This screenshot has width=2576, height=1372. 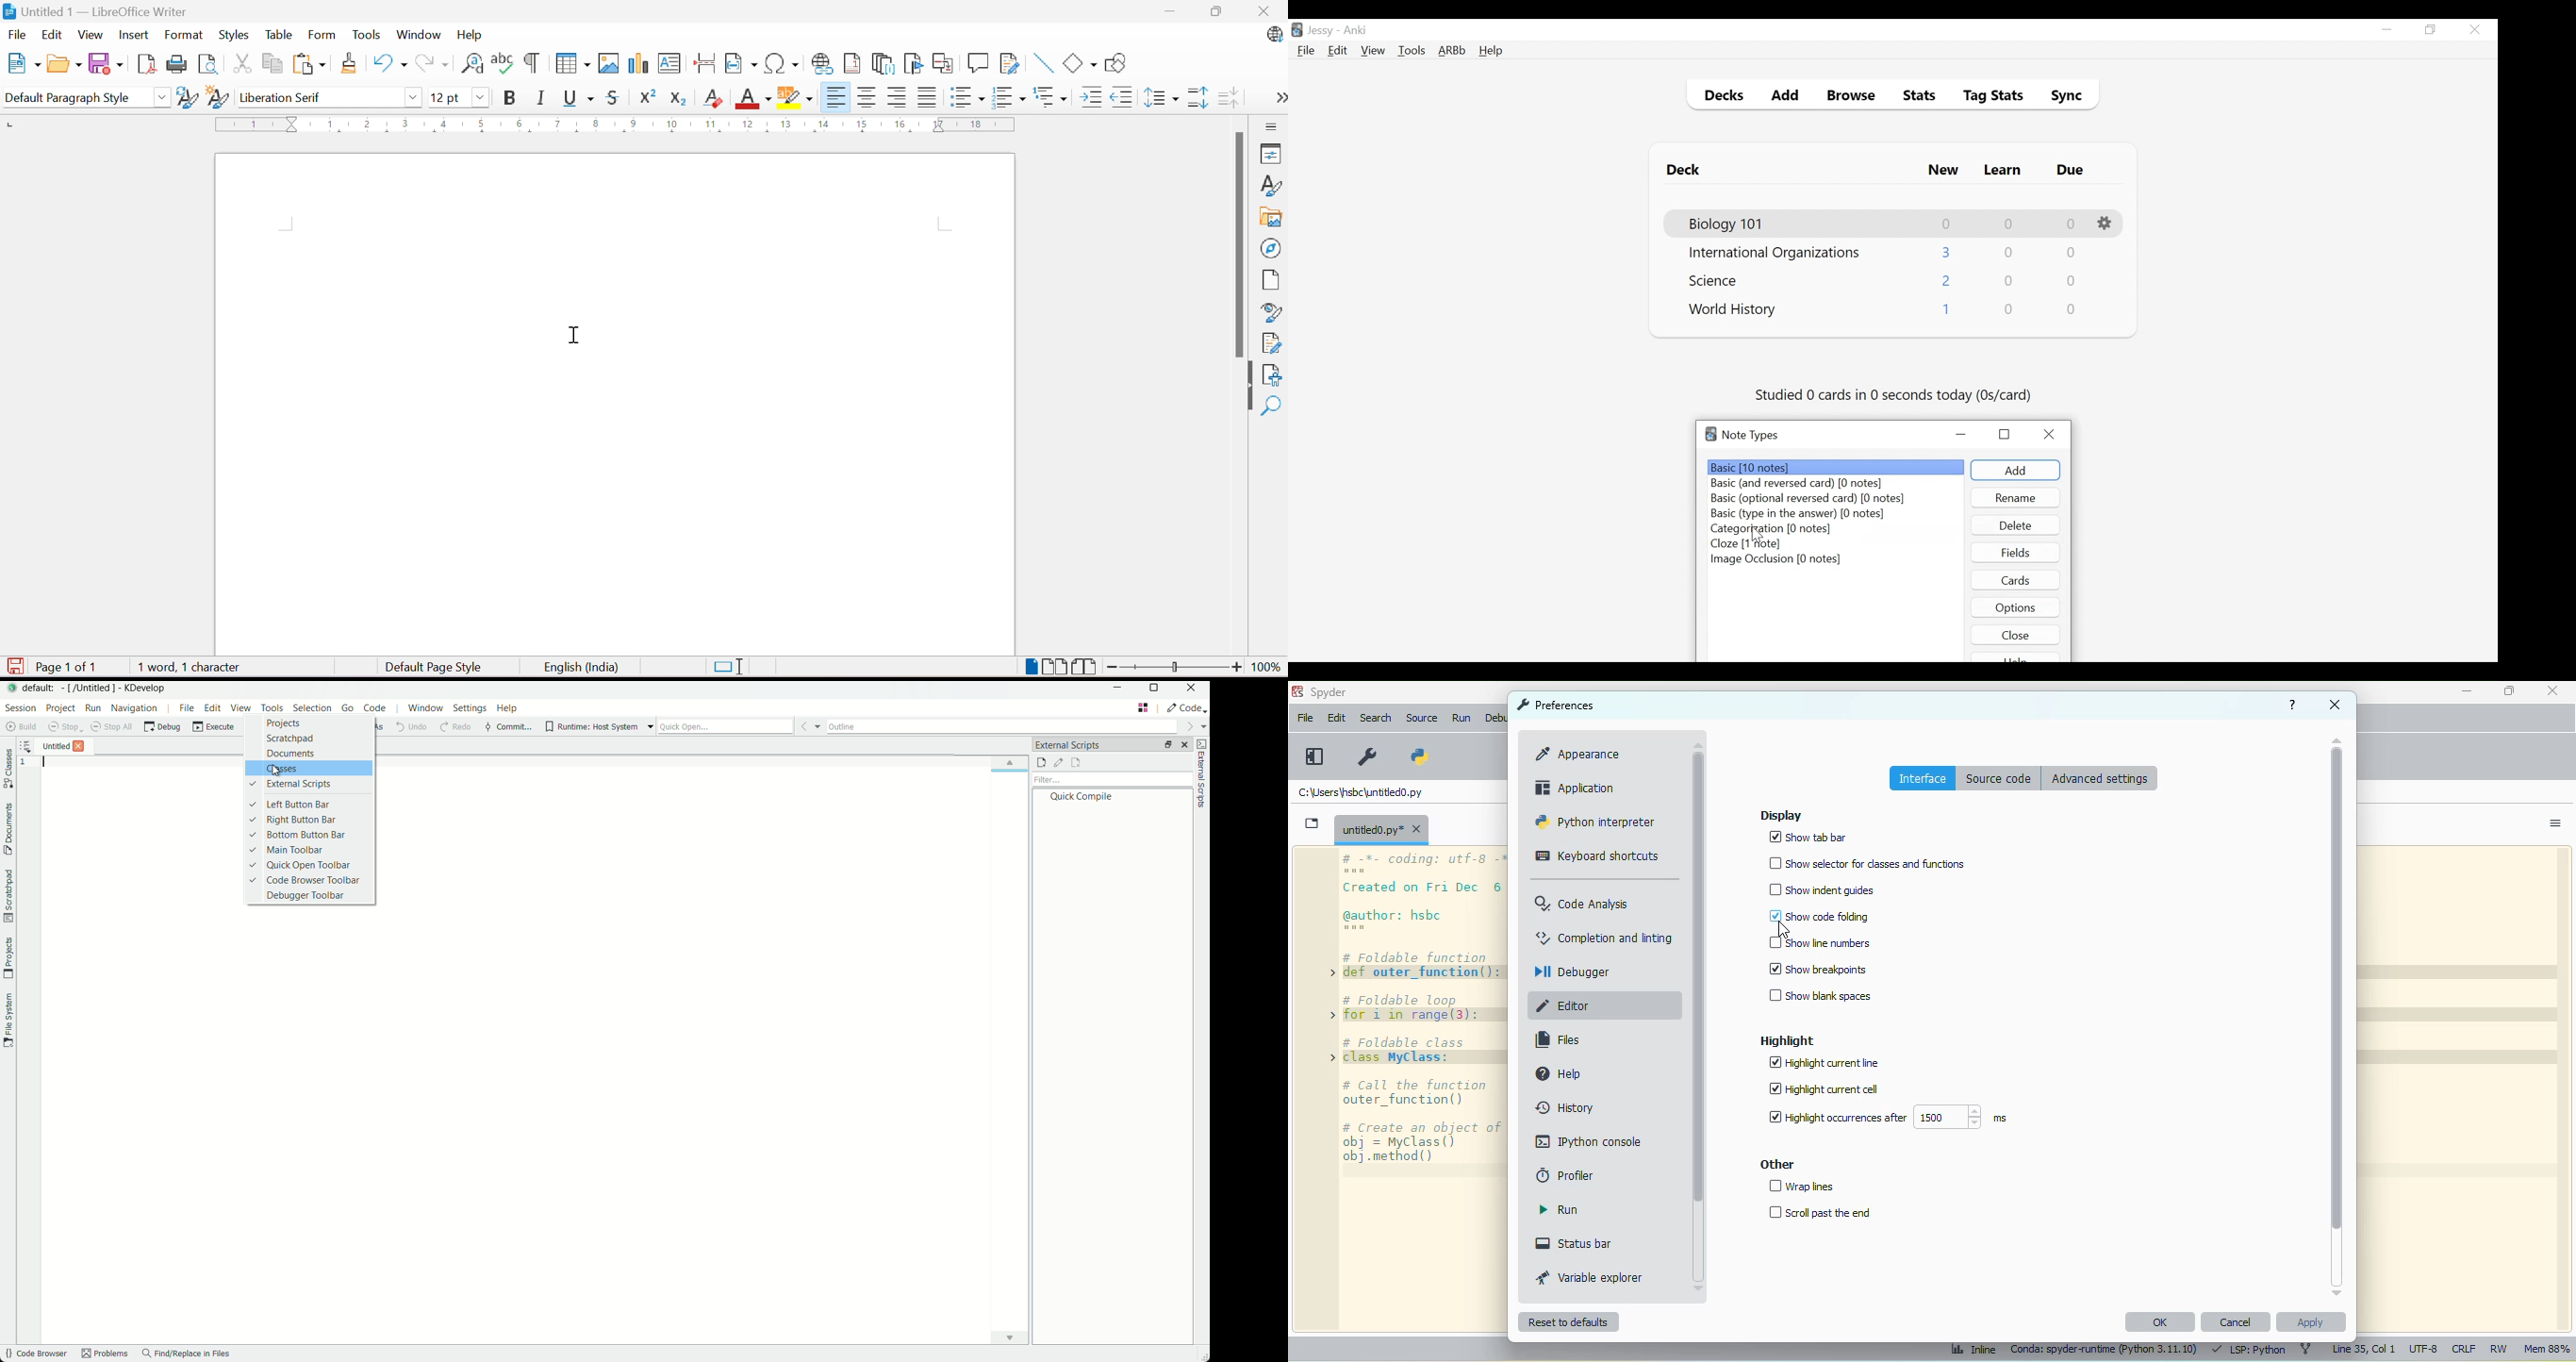 What do you see at coordinates (1782, 929) in the screenshot?
I see `cursor` at bounding box center [1782, 929].